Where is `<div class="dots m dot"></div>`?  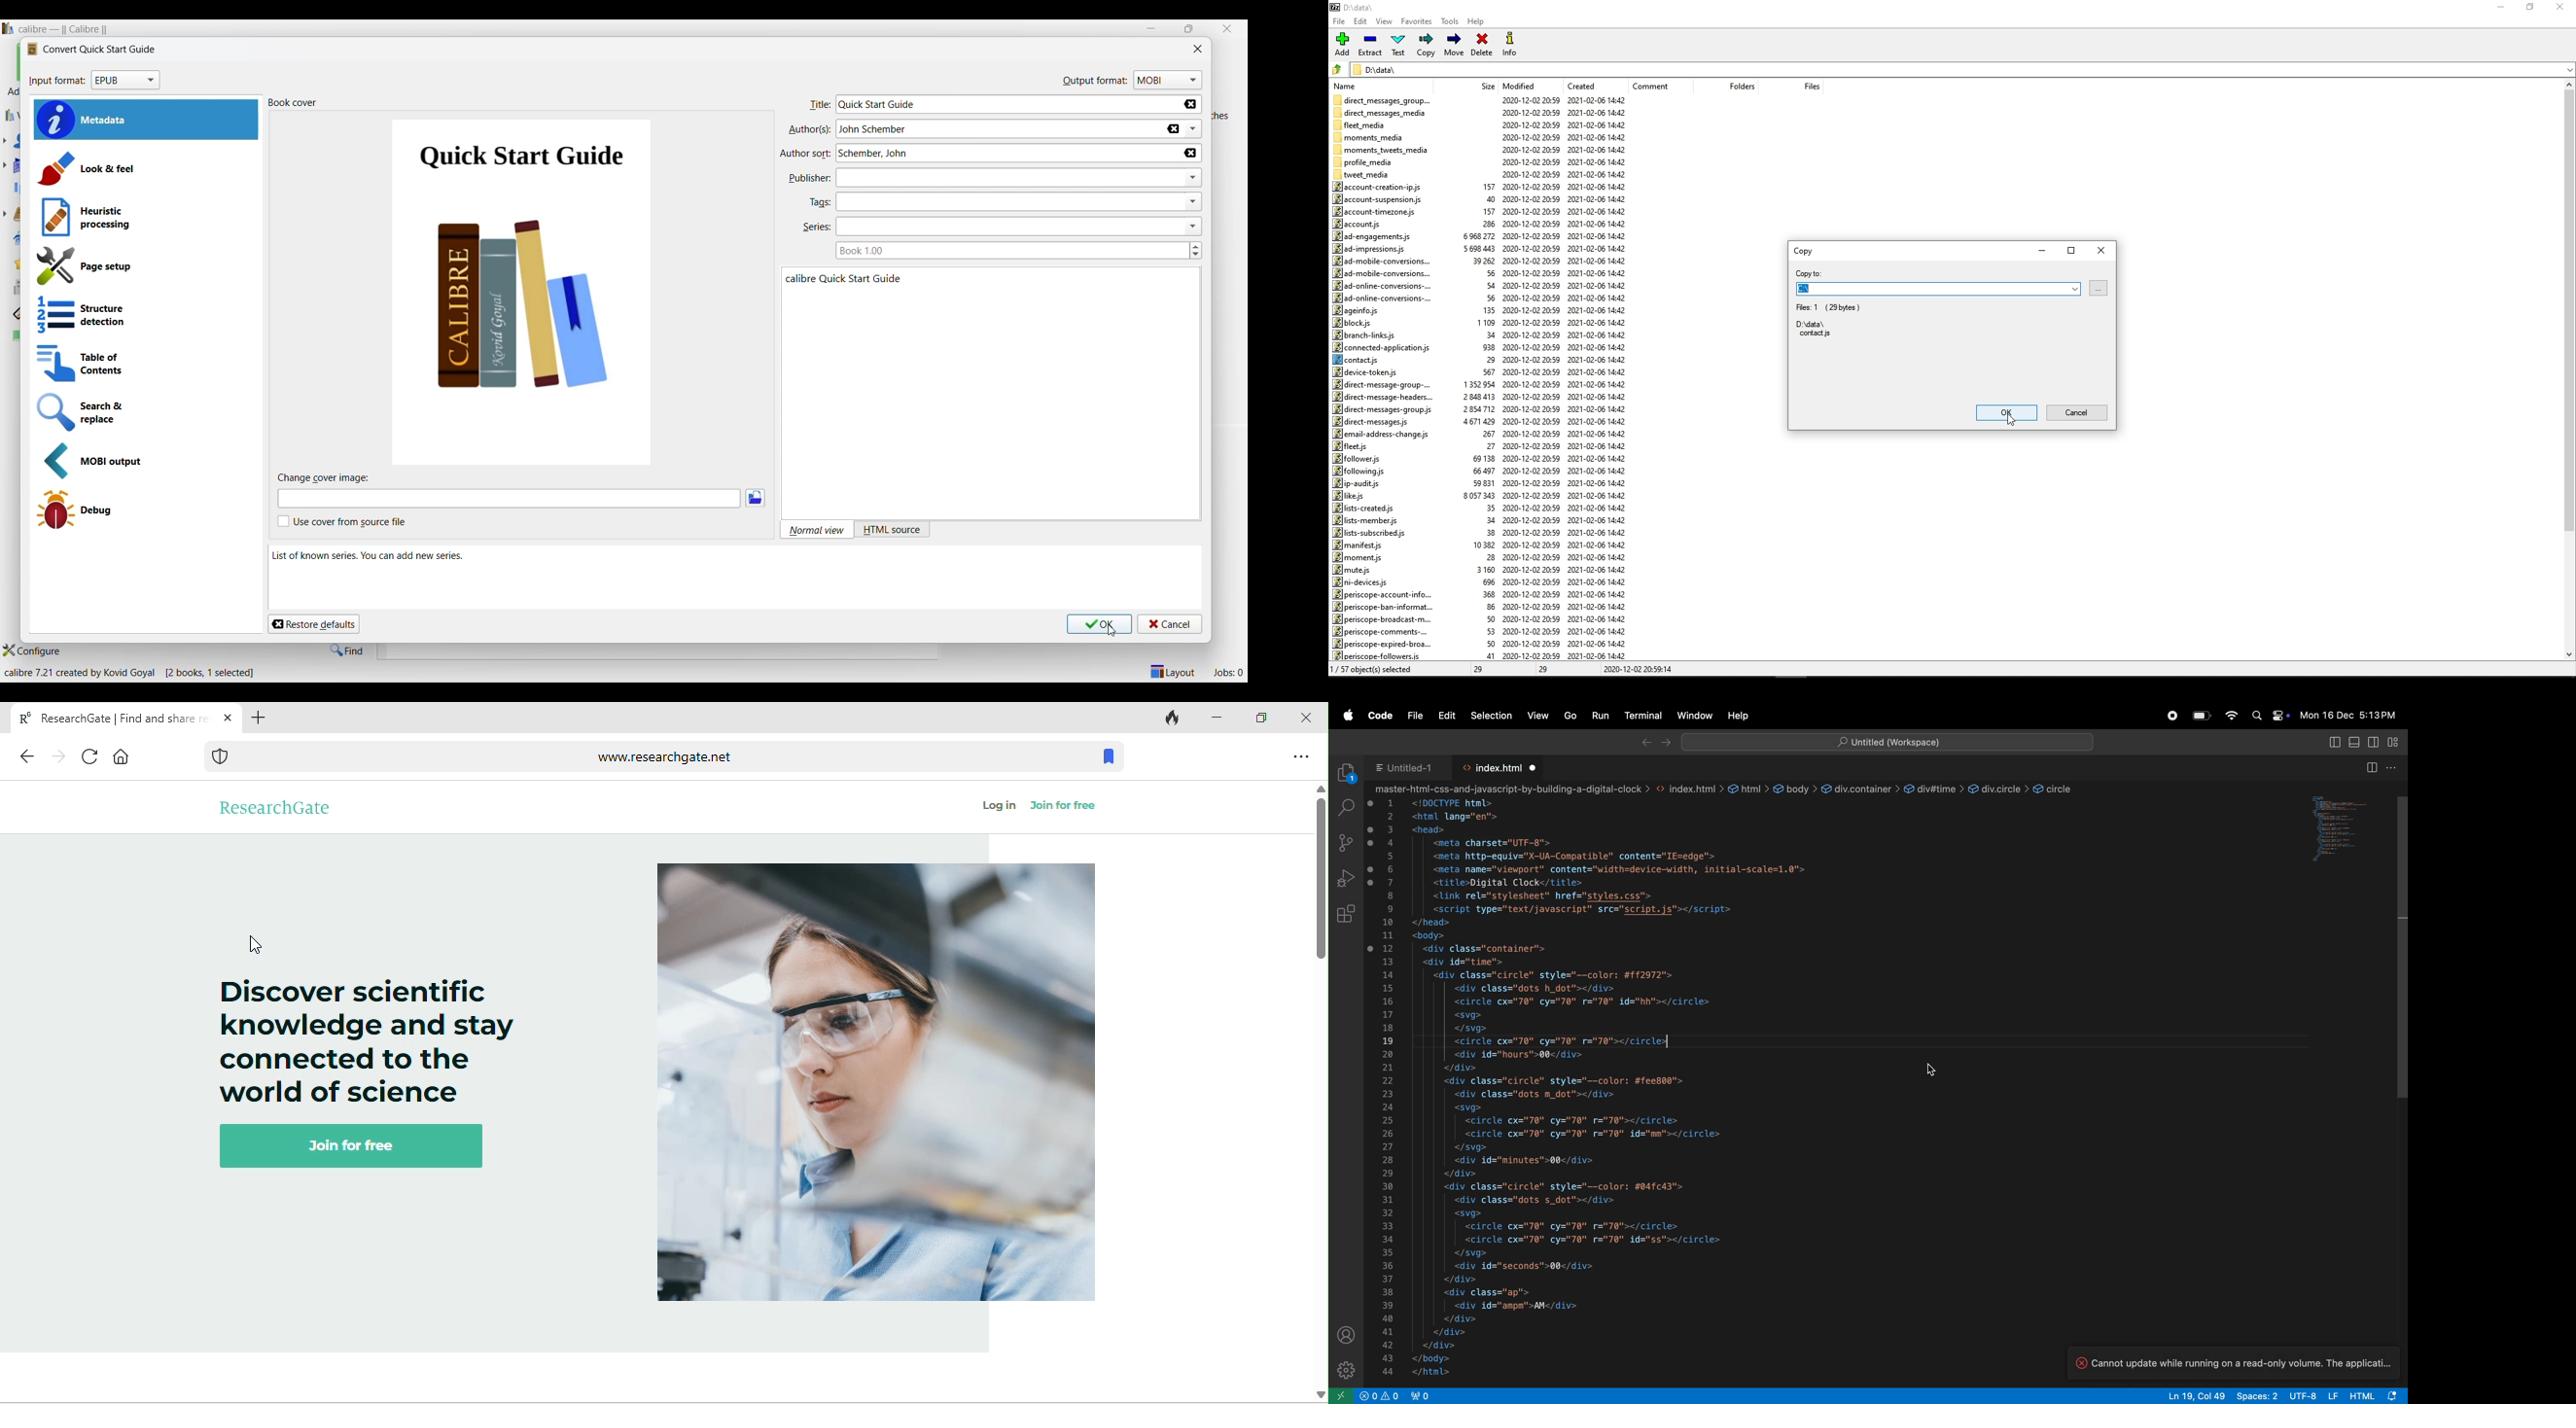 <div class="dots m dot"></div> is located at coordinates (1545, 1094).